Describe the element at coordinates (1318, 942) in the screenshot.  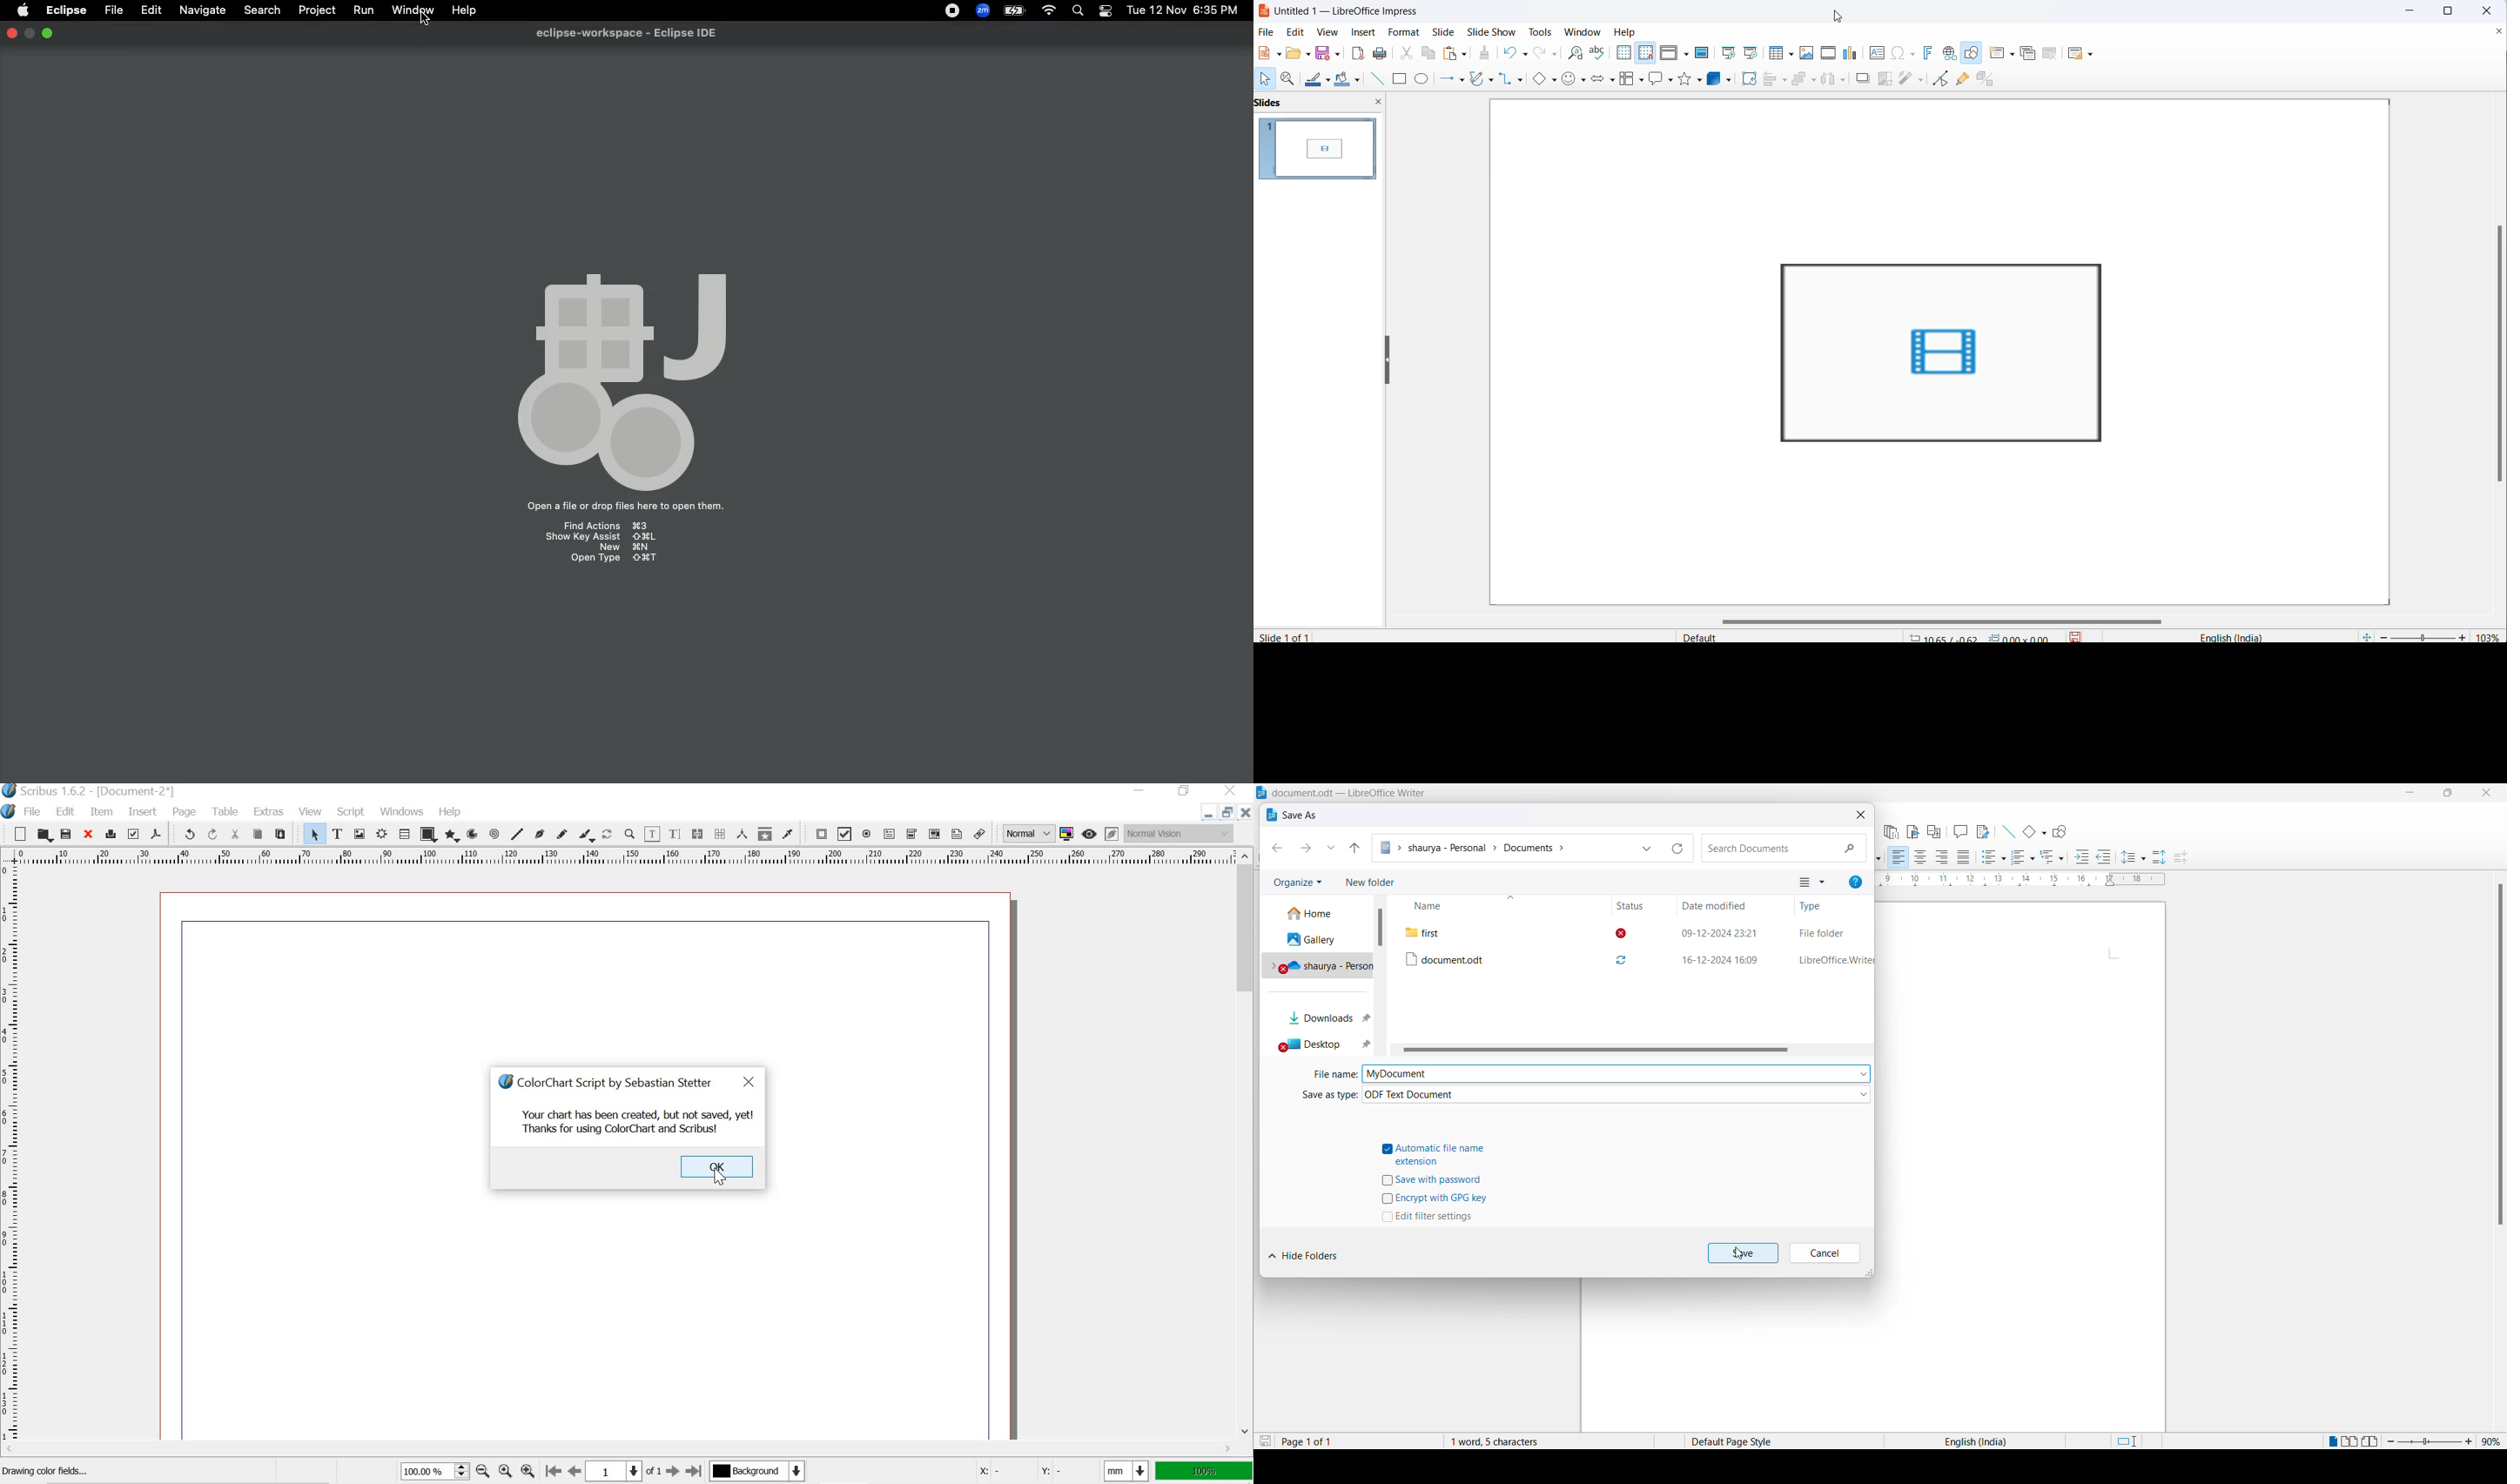
I see `Gallery` at that location.